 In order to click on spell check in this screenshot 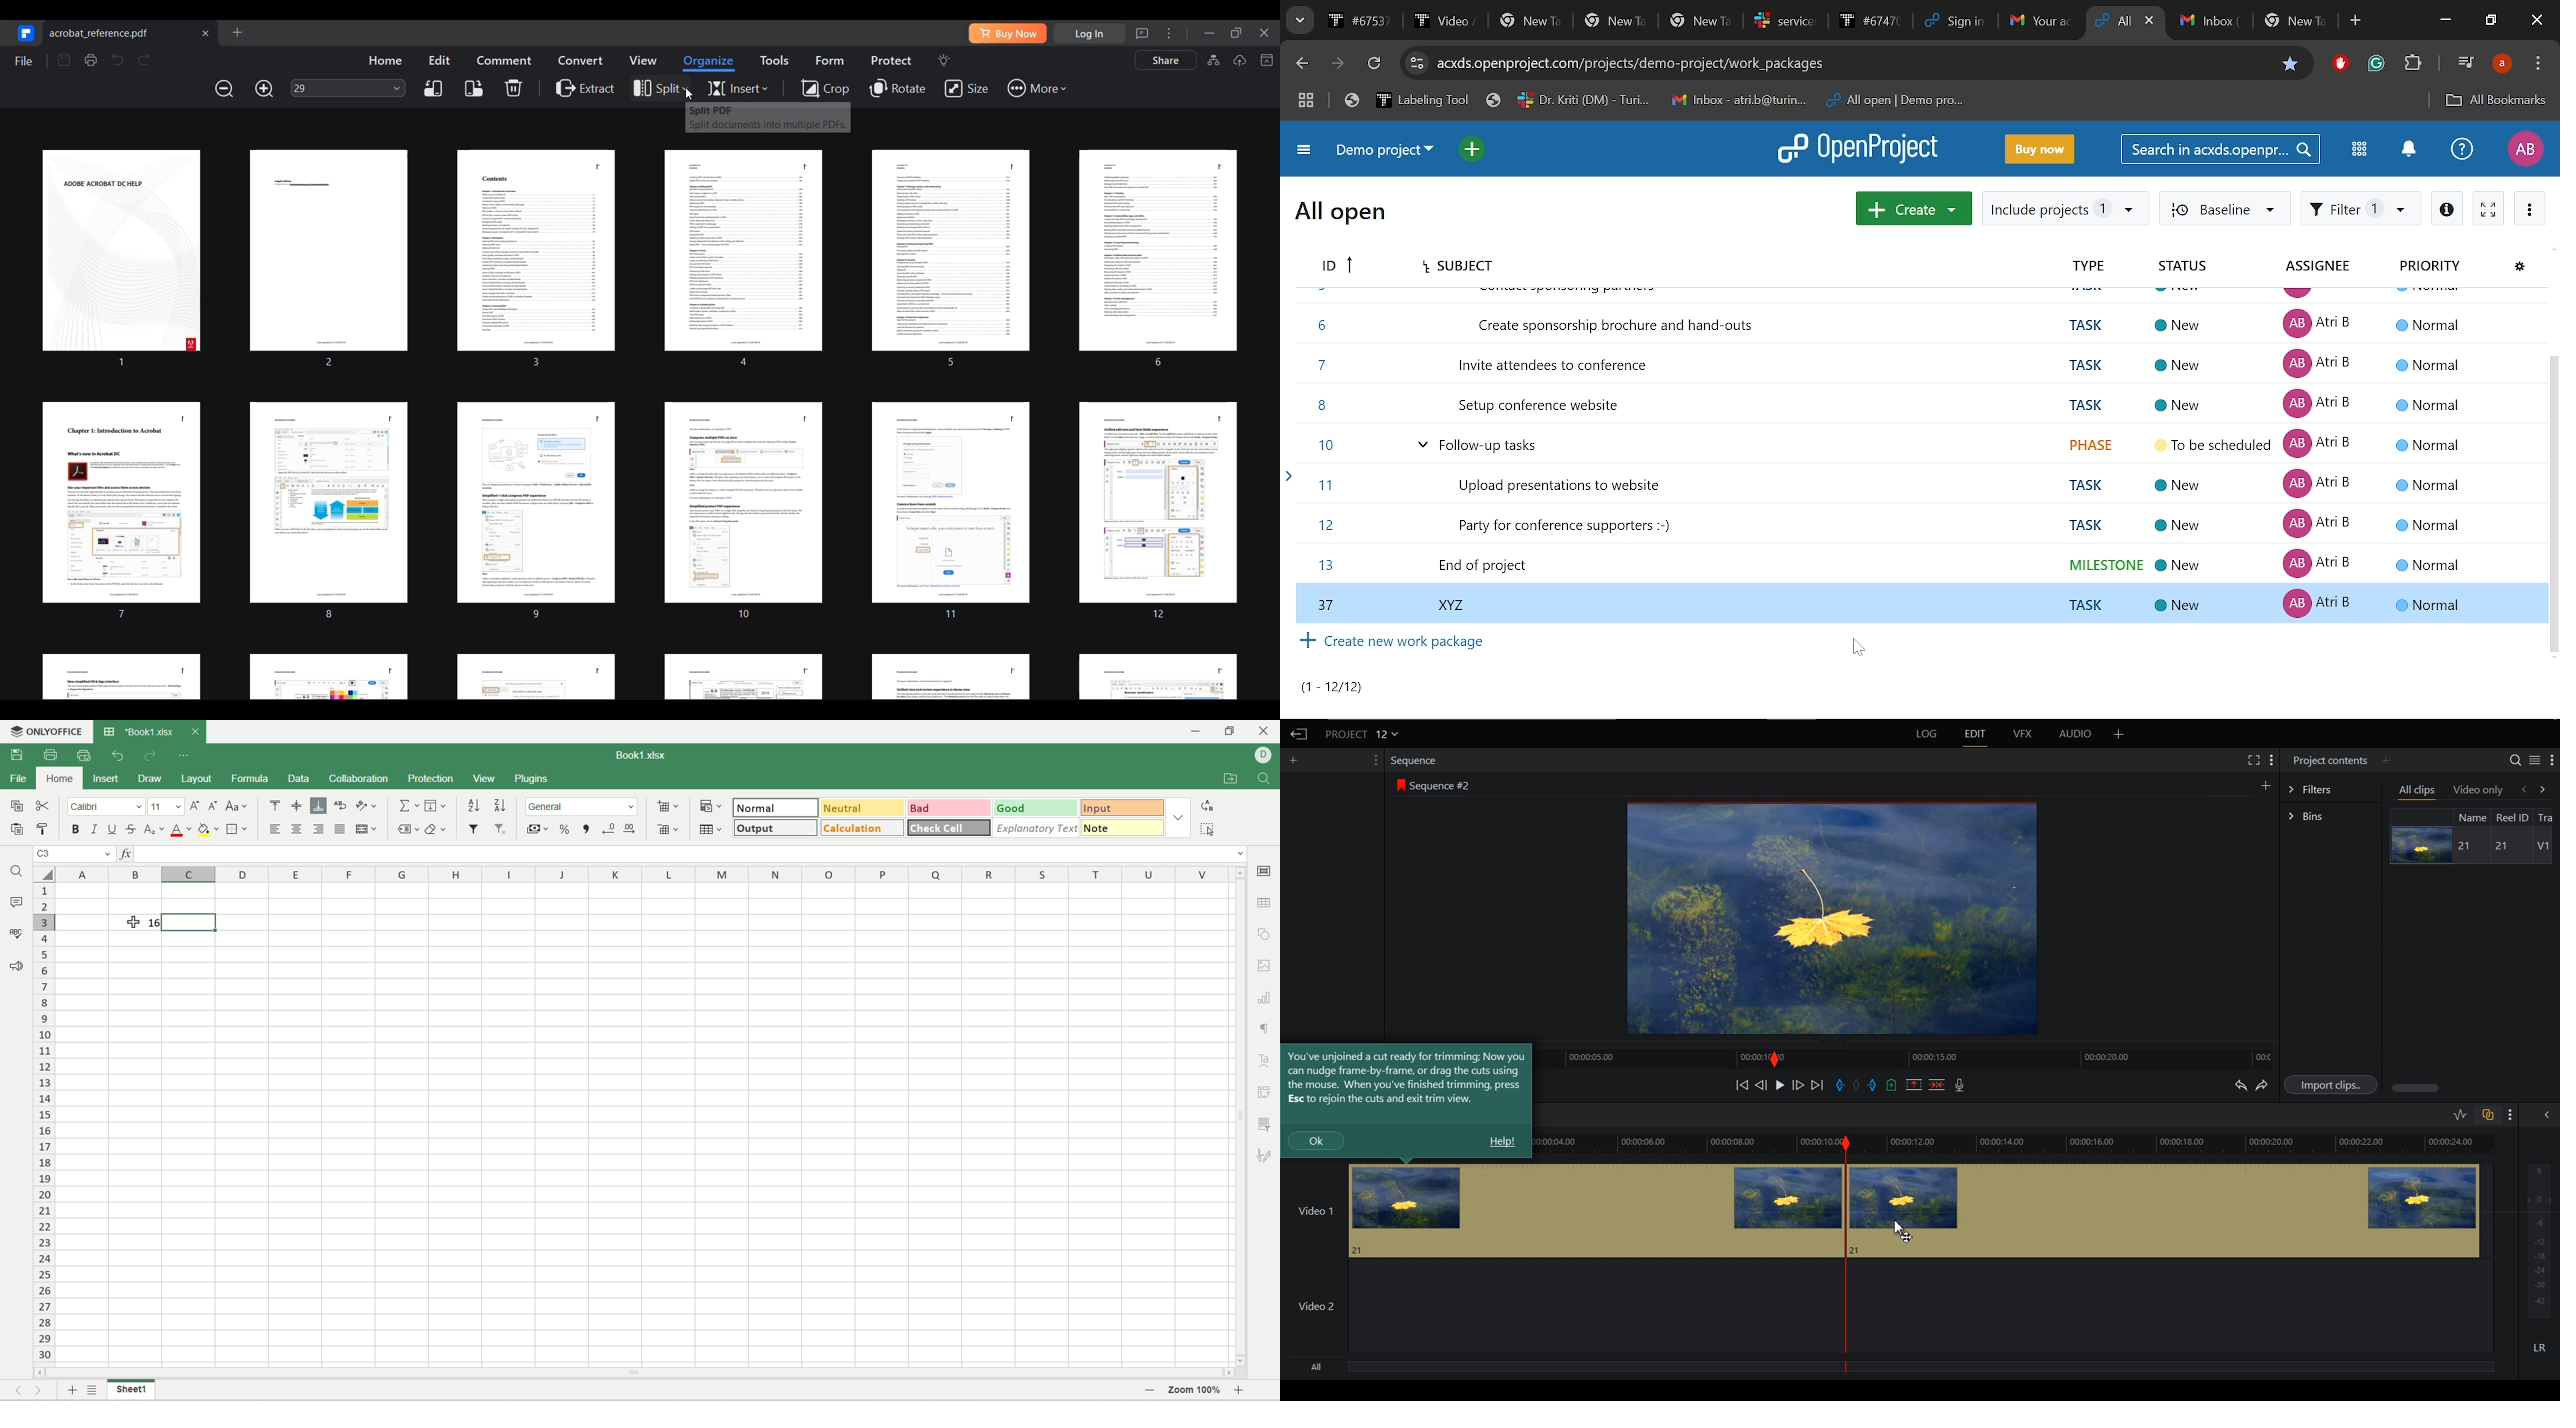, I will do `click(15, 933)`.